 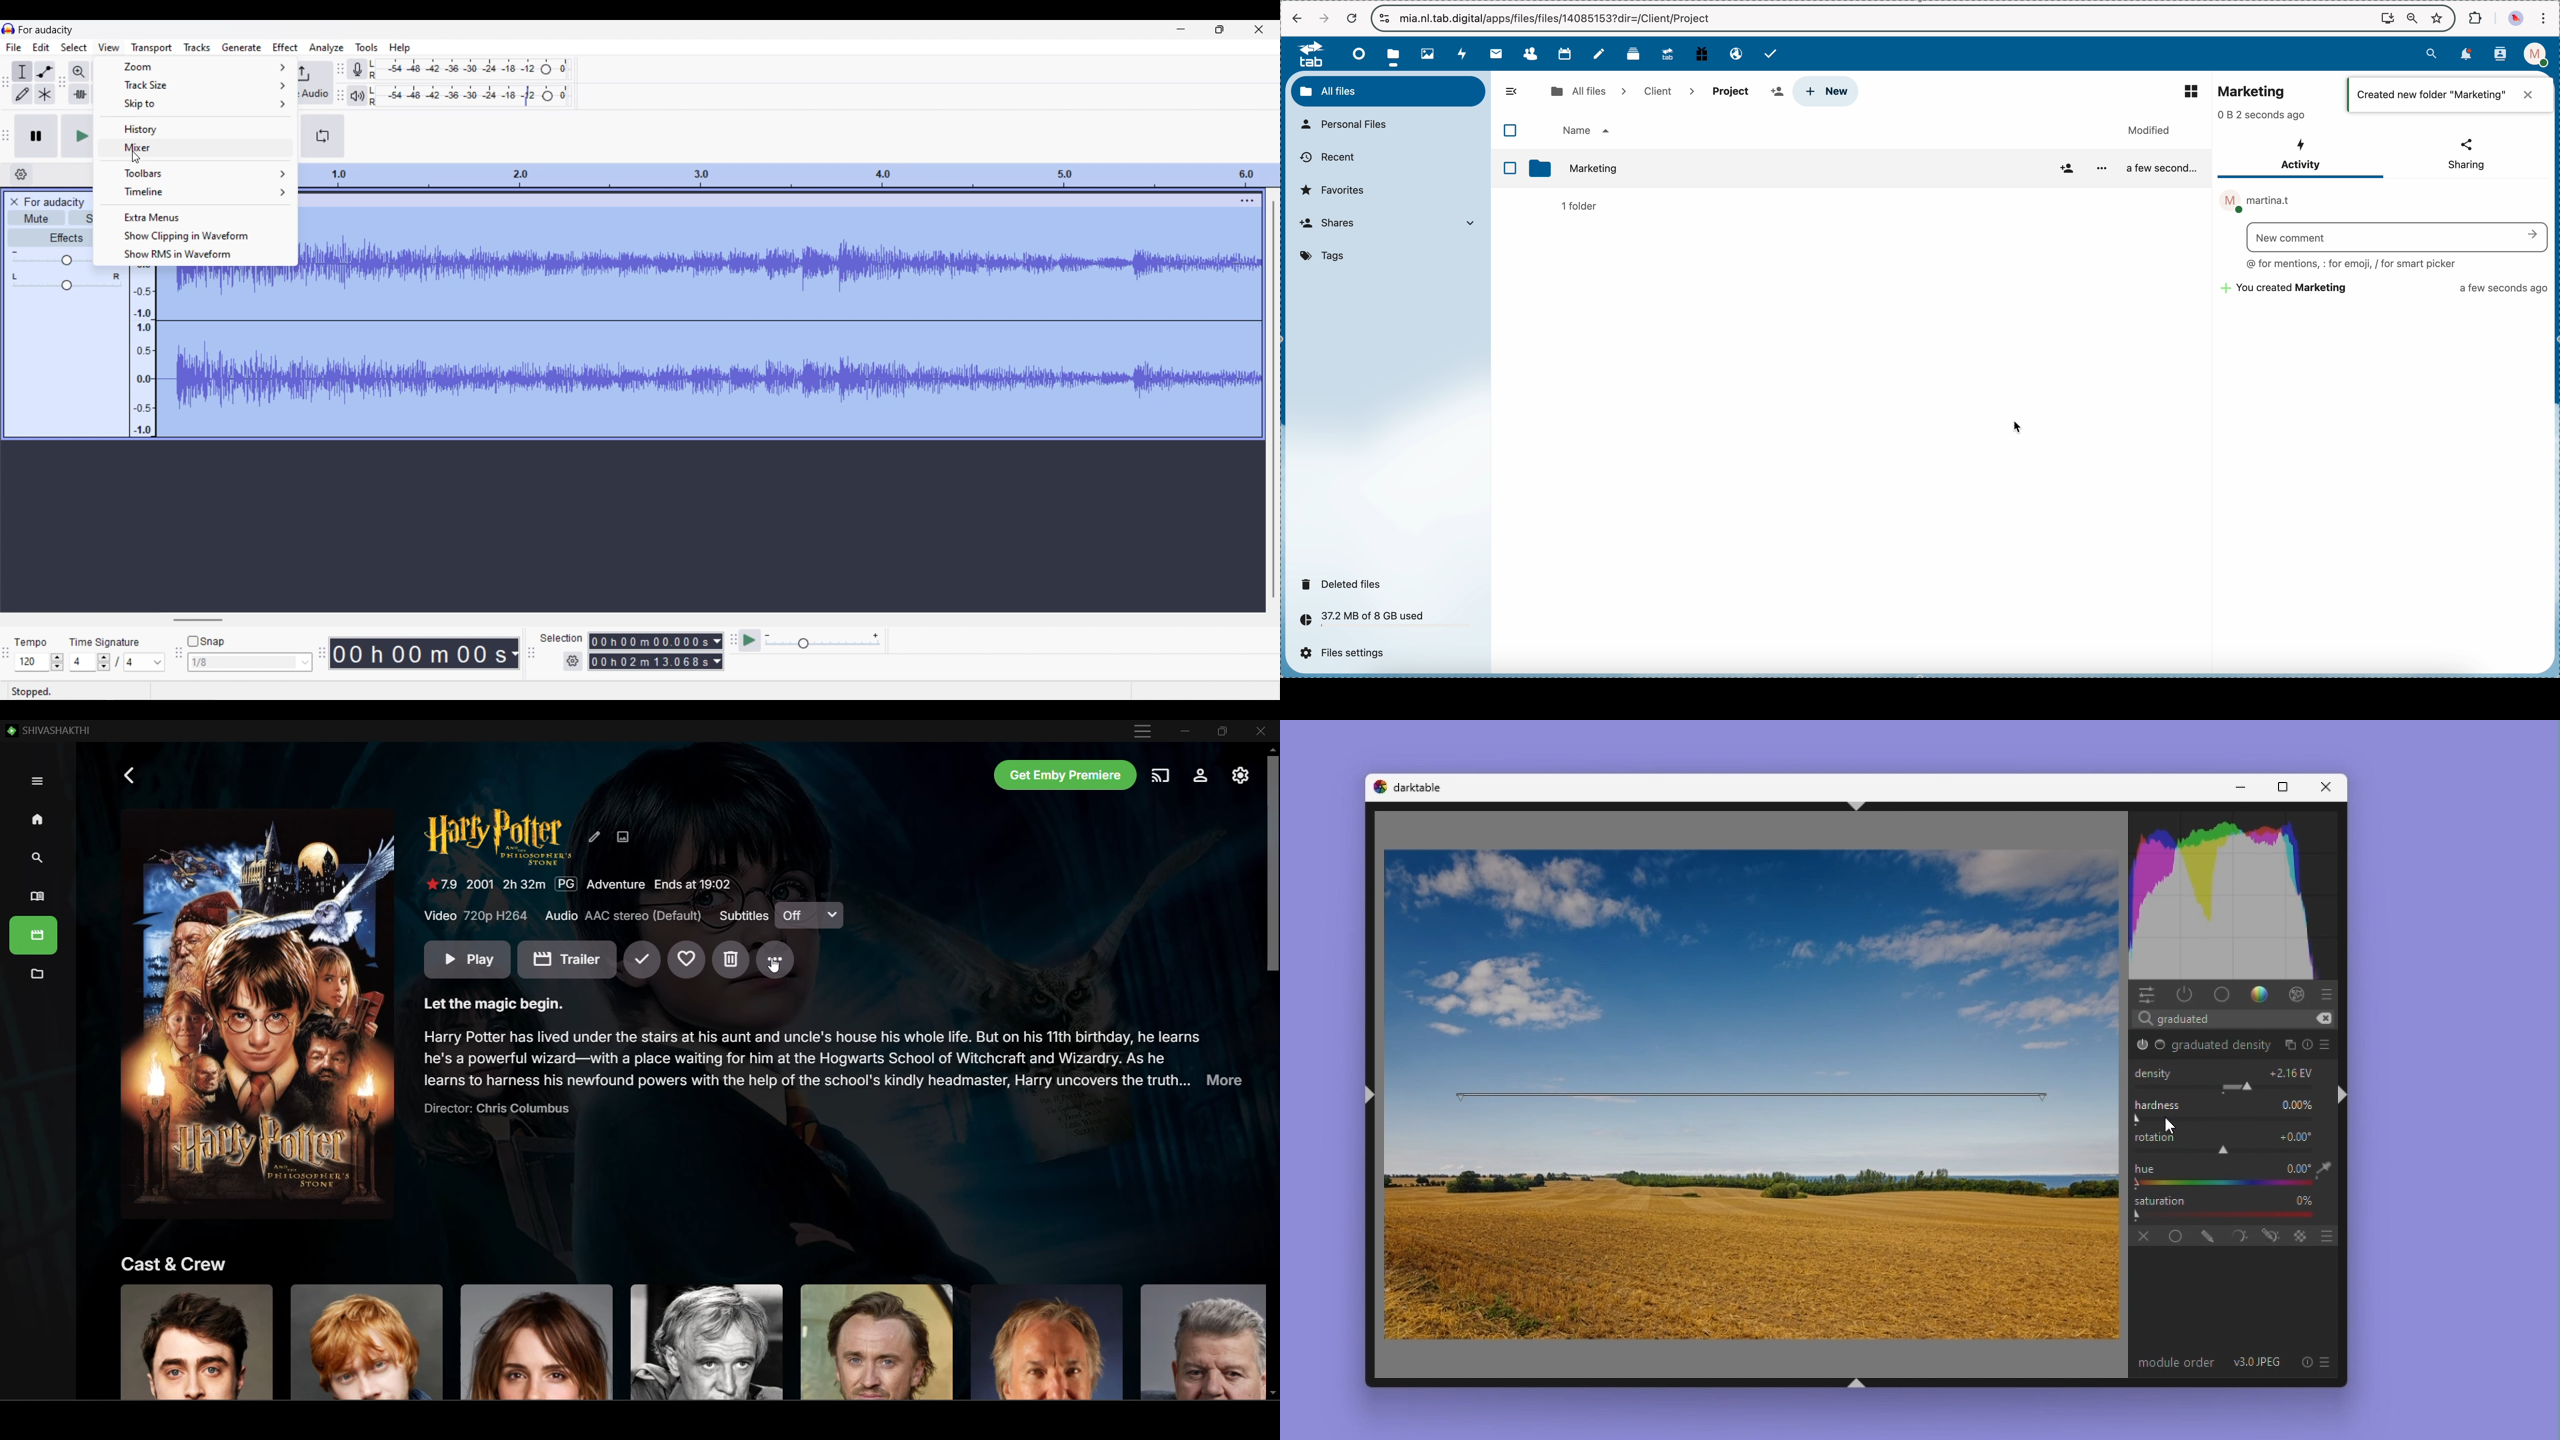 What do you see at coordinates (2477, 17) in the screenshot?
I see `extensions` at bounding box center [2477, 17].